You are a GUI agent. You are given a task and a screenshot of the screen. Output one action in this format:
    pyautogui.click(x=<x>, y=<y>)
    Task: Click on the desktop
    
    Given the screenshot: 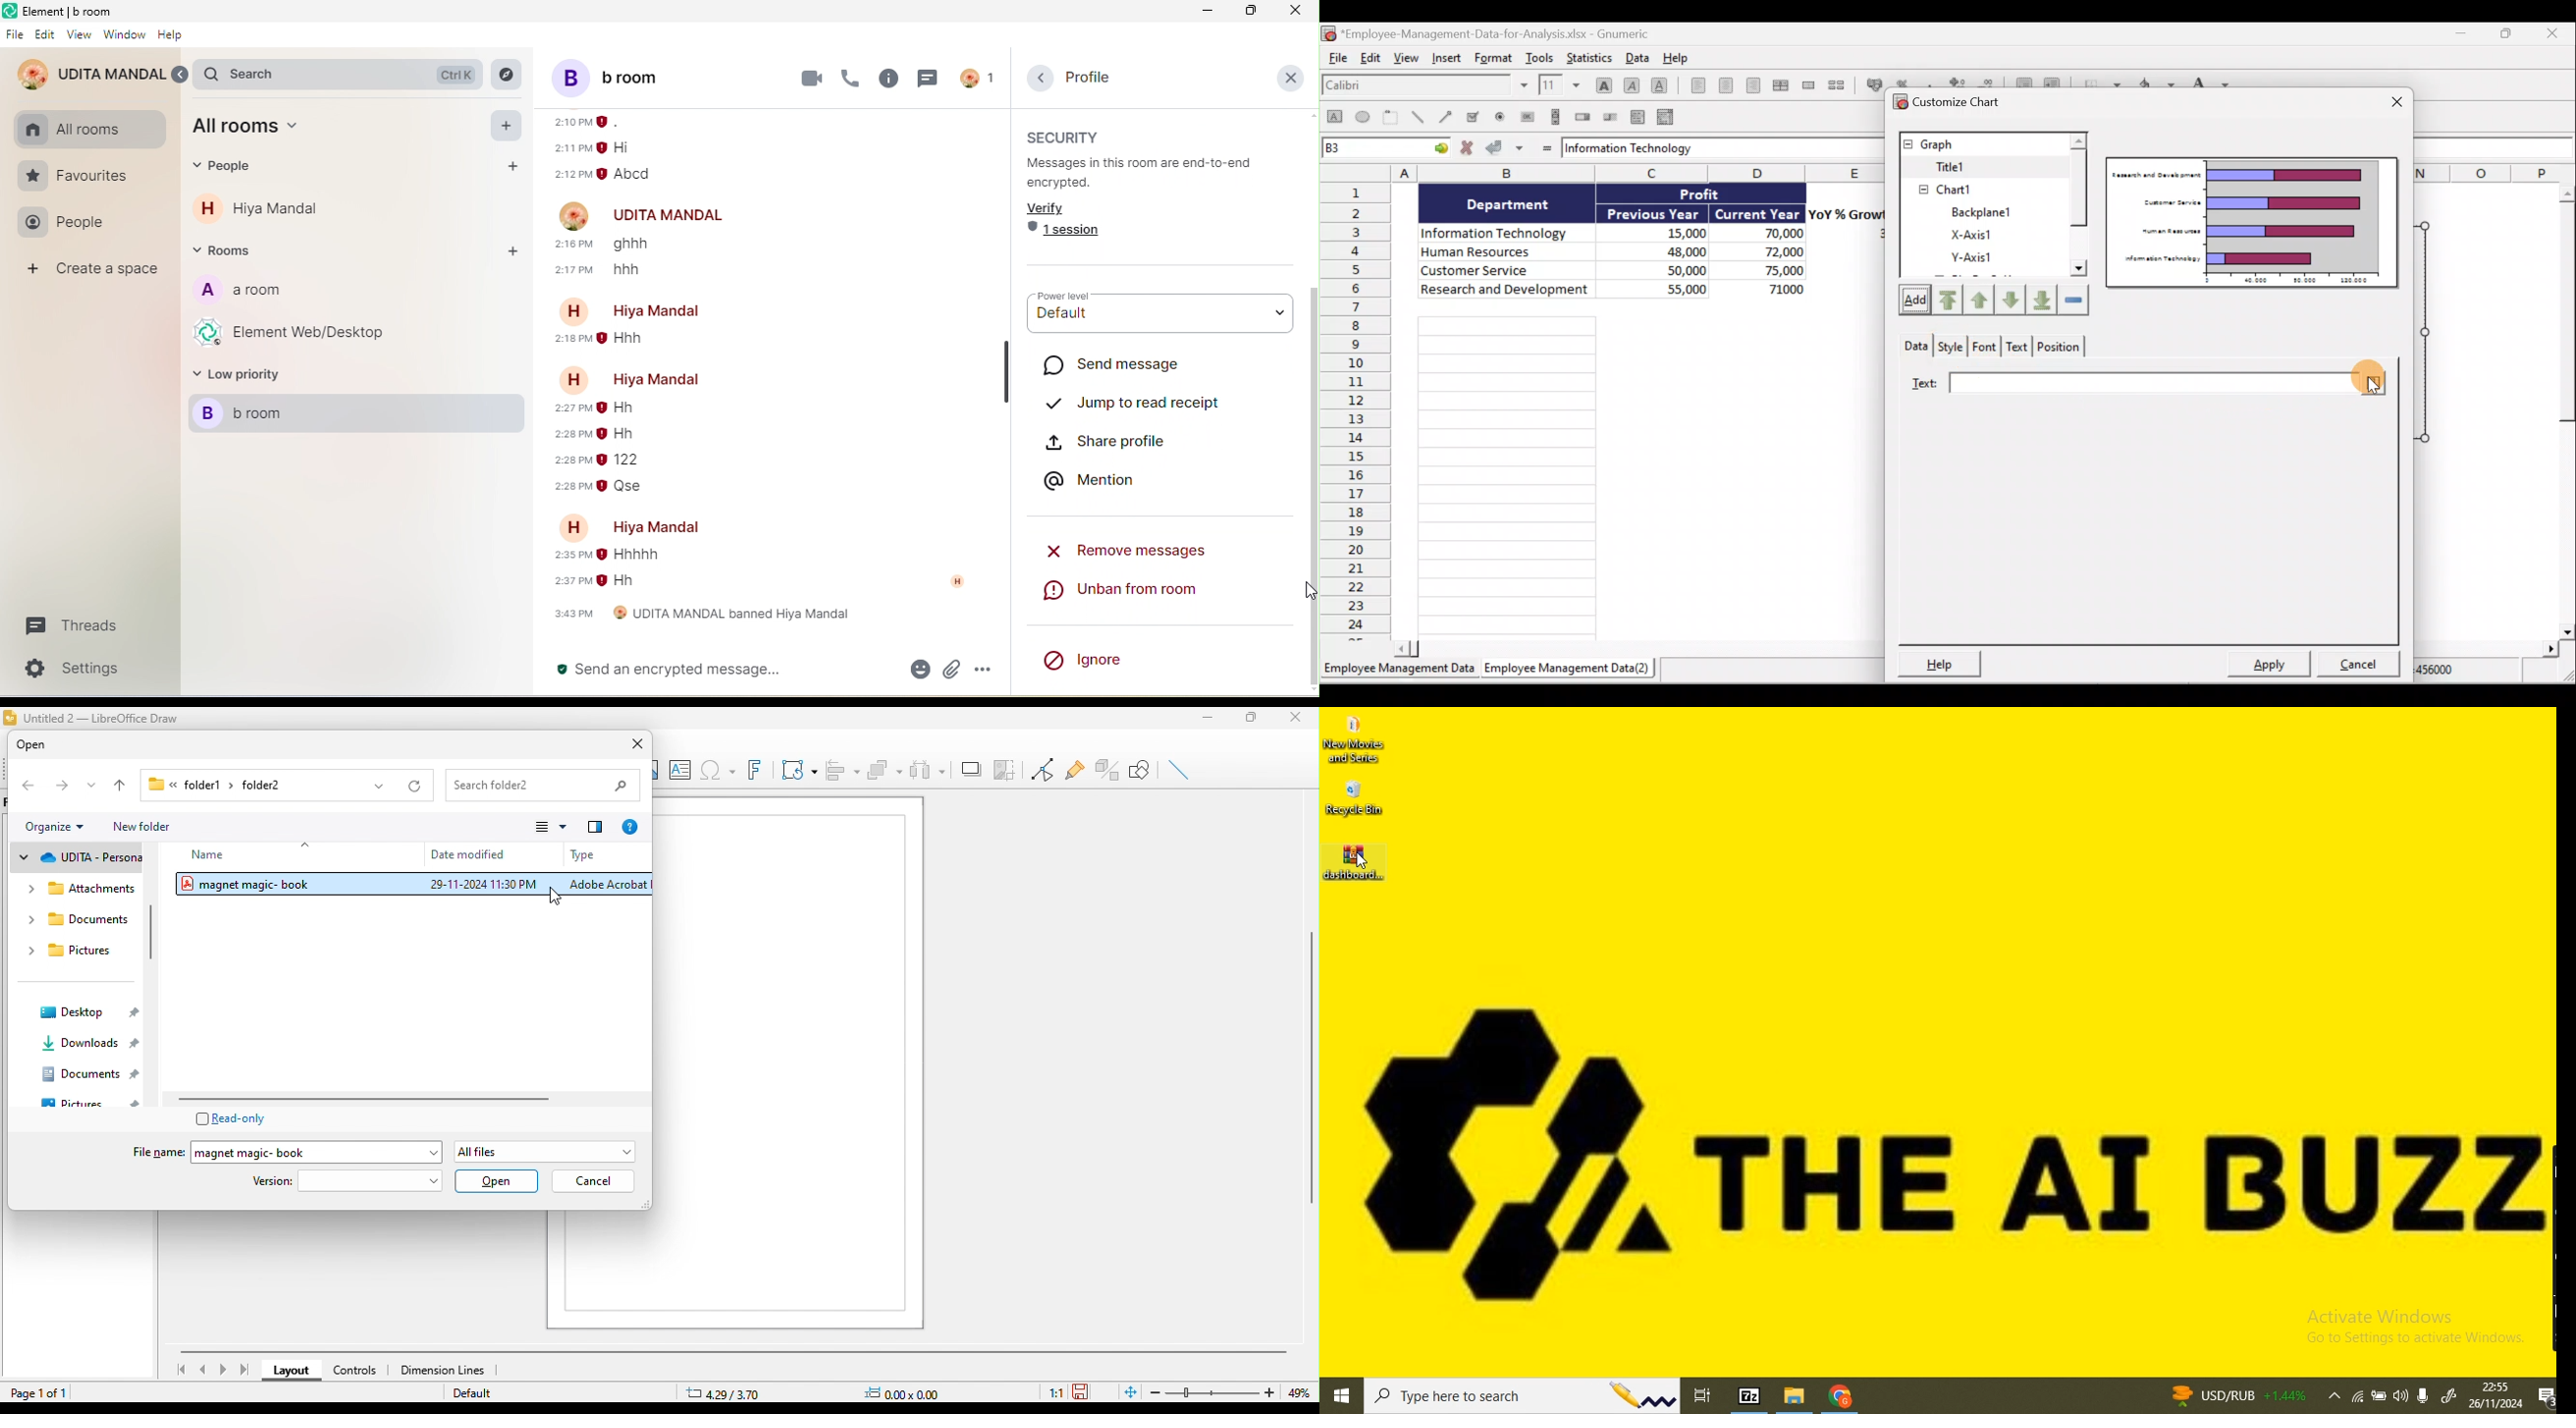 What is the action you would take?
    pyautogui.click(x=89, y=1011)
    